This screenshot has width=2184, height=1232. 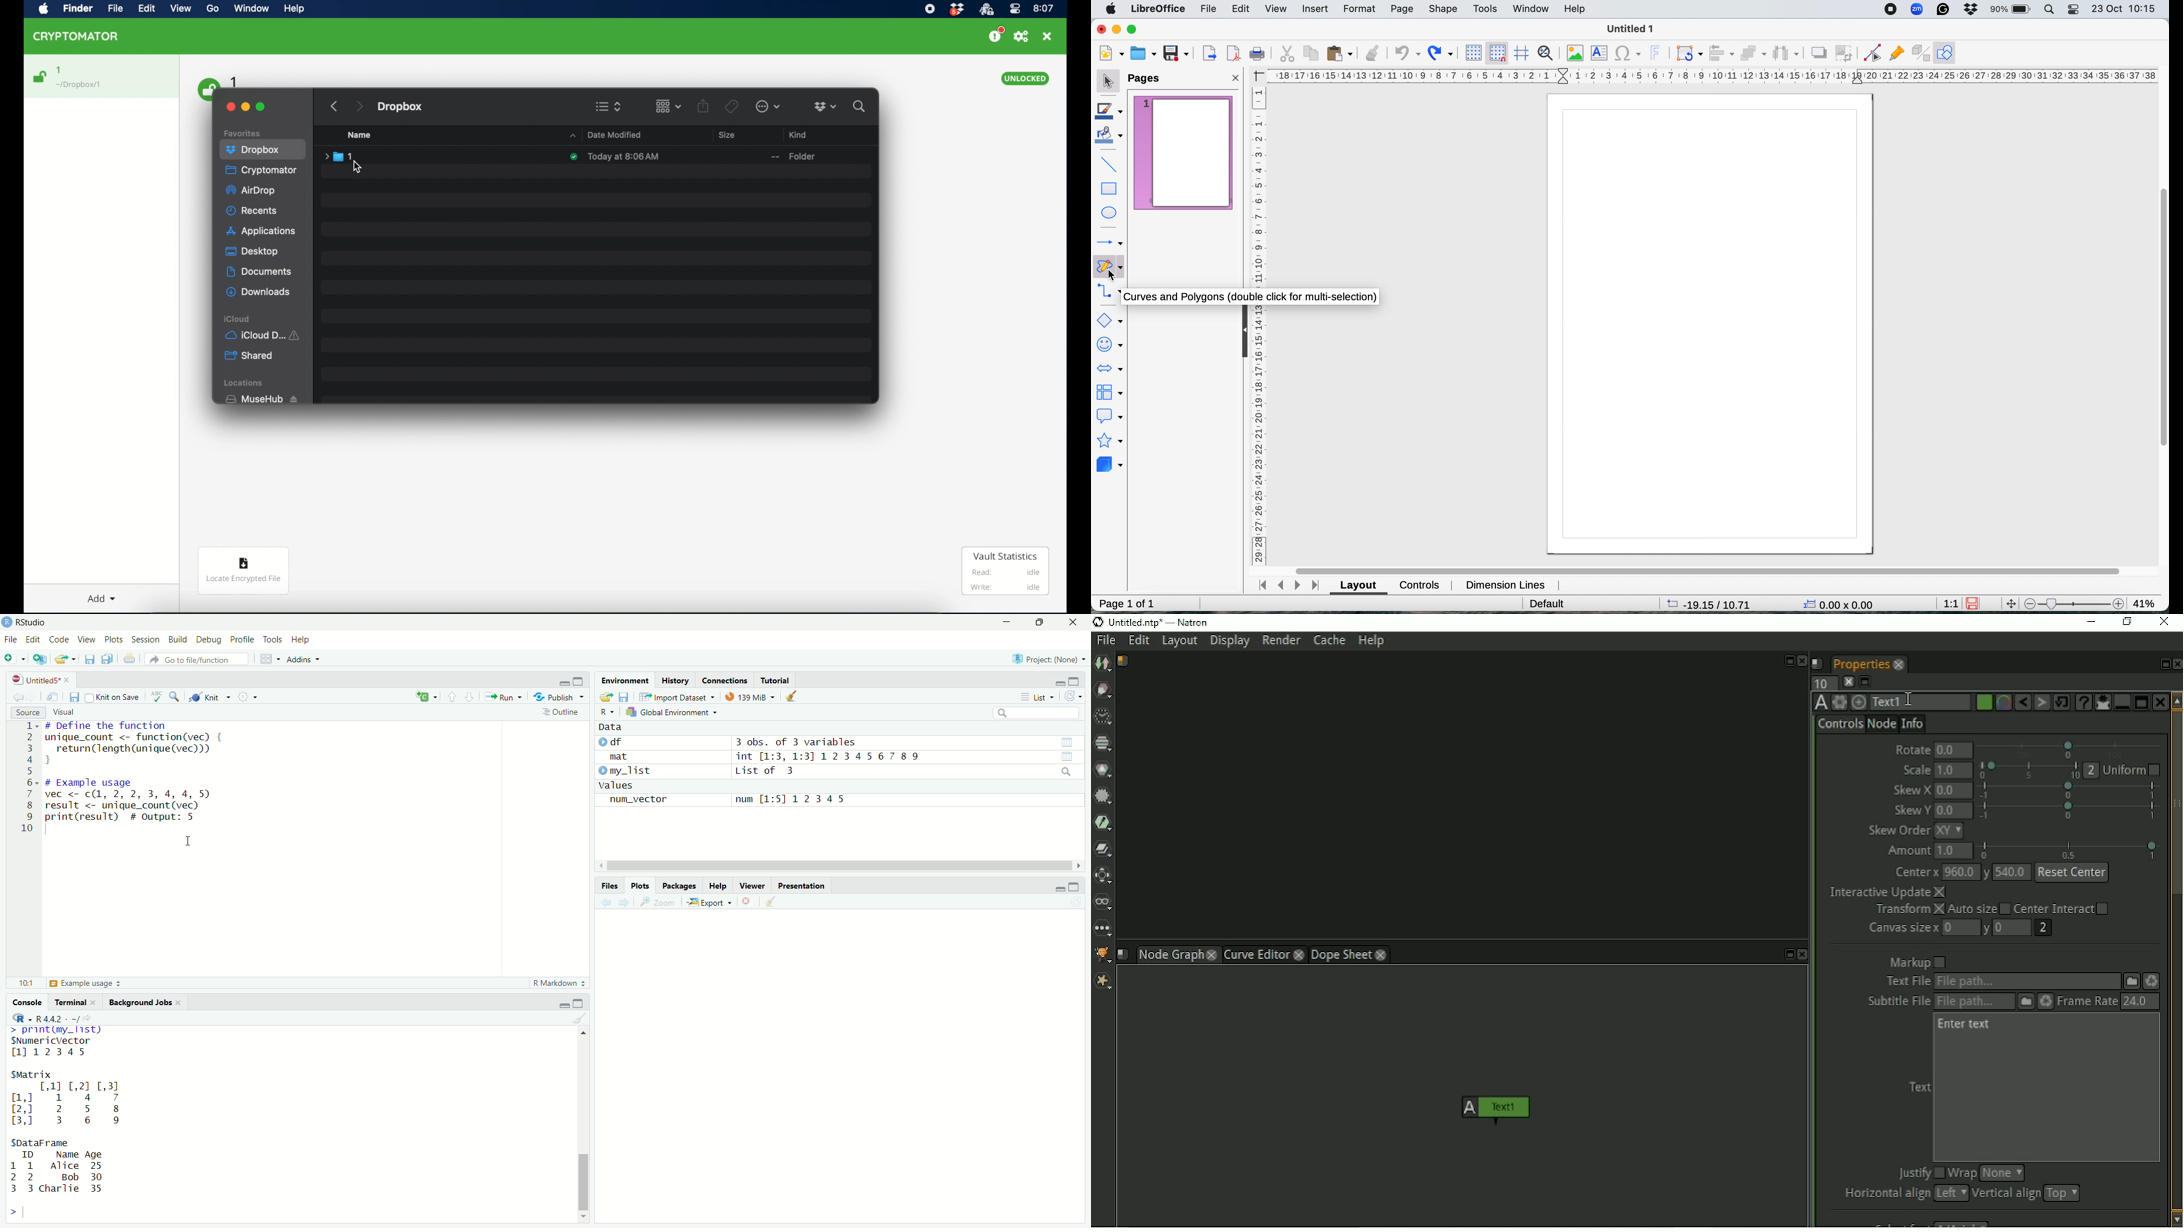 I want to click on search, so click(x=1066, y=771).